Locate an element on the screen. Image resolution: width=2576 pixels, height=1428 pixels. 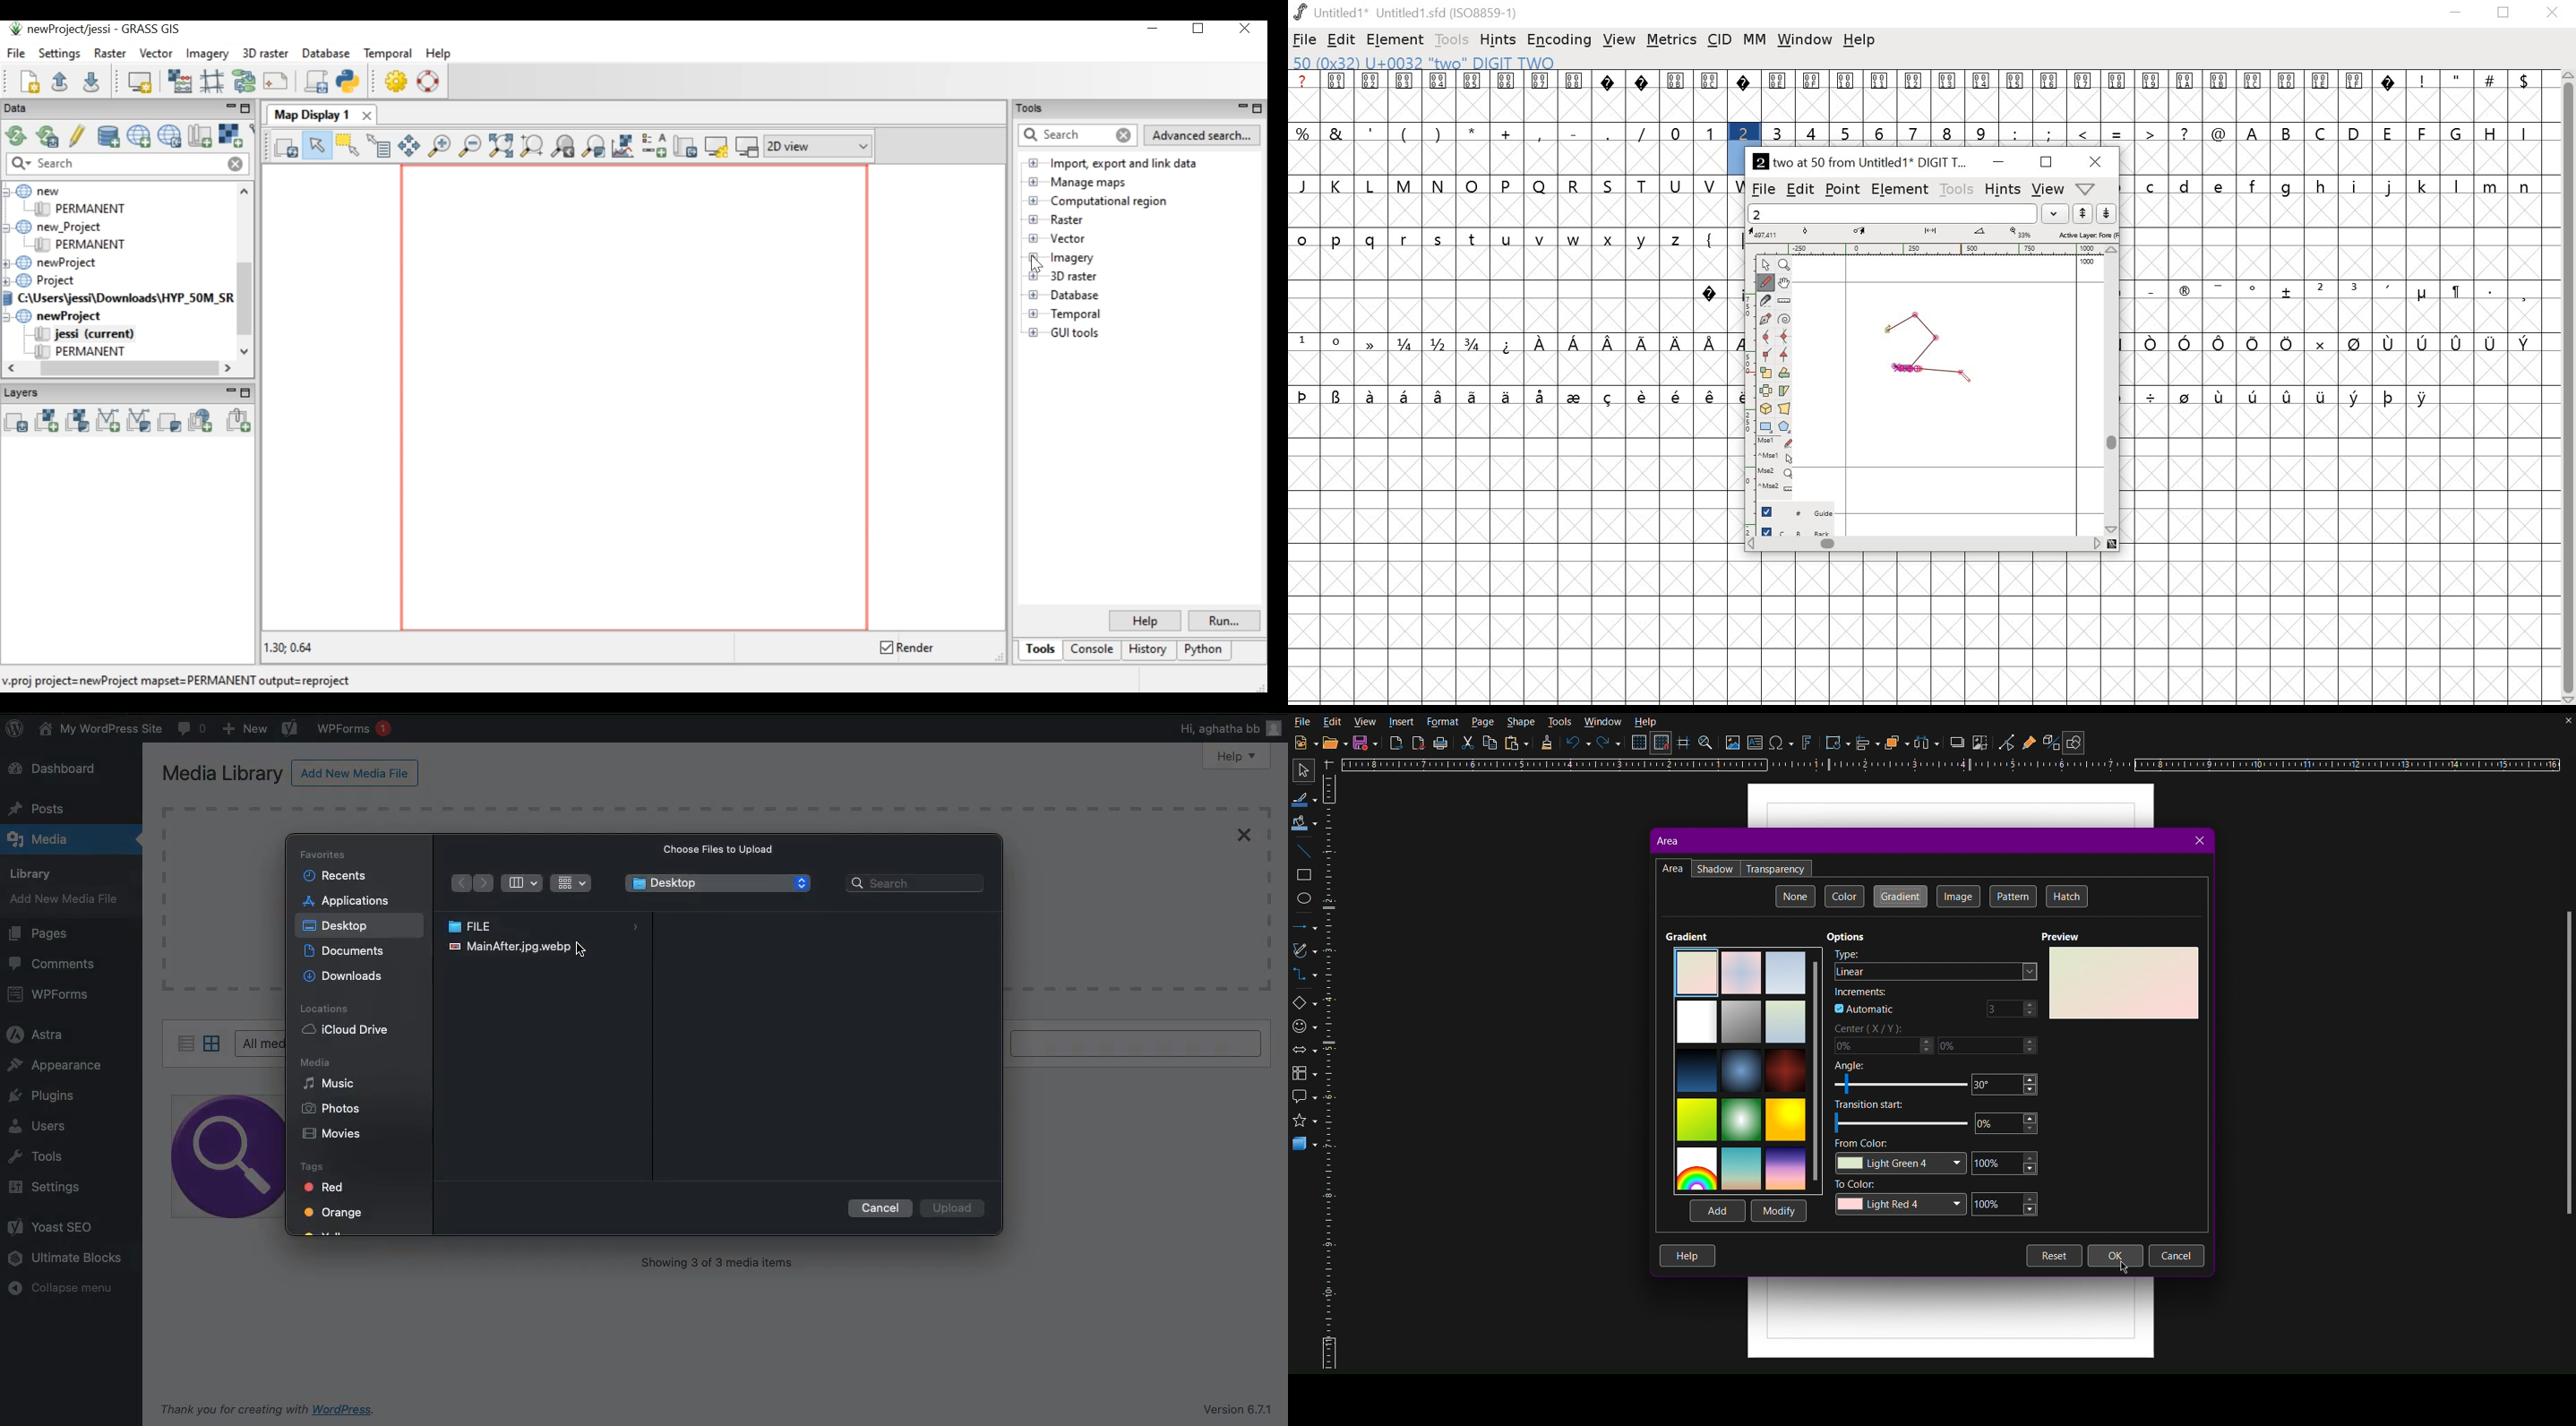
Paste is located at coordinates (1518, 744).